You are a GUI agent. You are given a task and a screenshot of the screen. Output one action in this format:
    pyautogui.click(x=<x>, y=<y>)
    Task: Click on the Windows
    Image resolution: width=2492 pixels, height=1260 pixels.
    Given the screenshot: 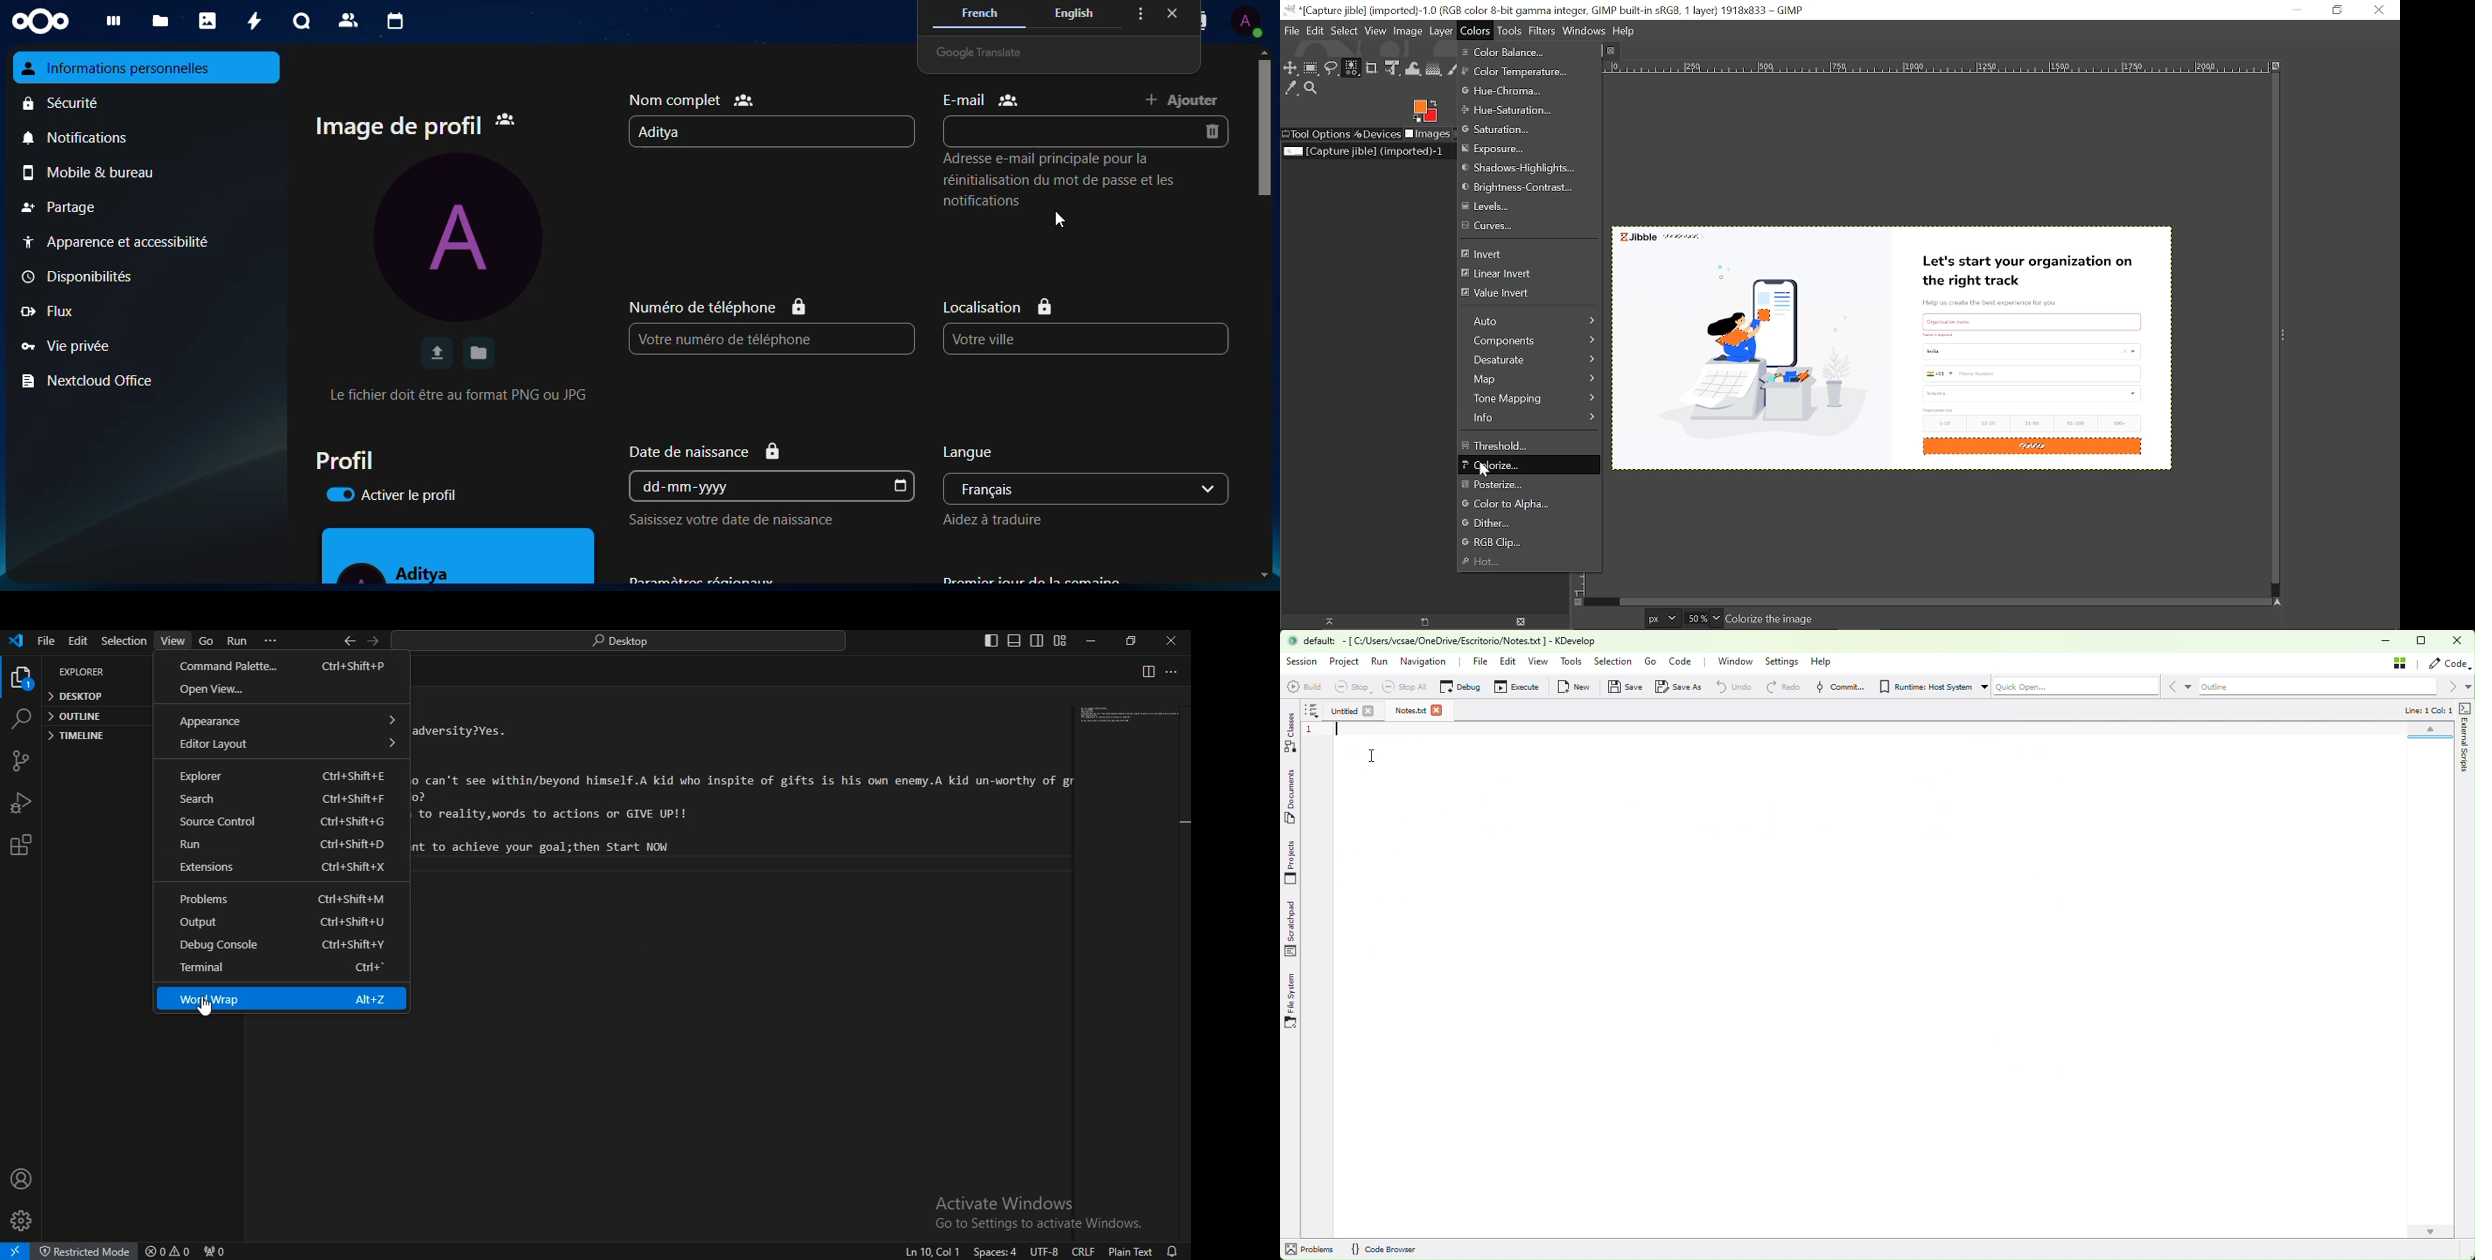 What is the action you would take?
    pyautogui.click(x=1585, y=32)
    